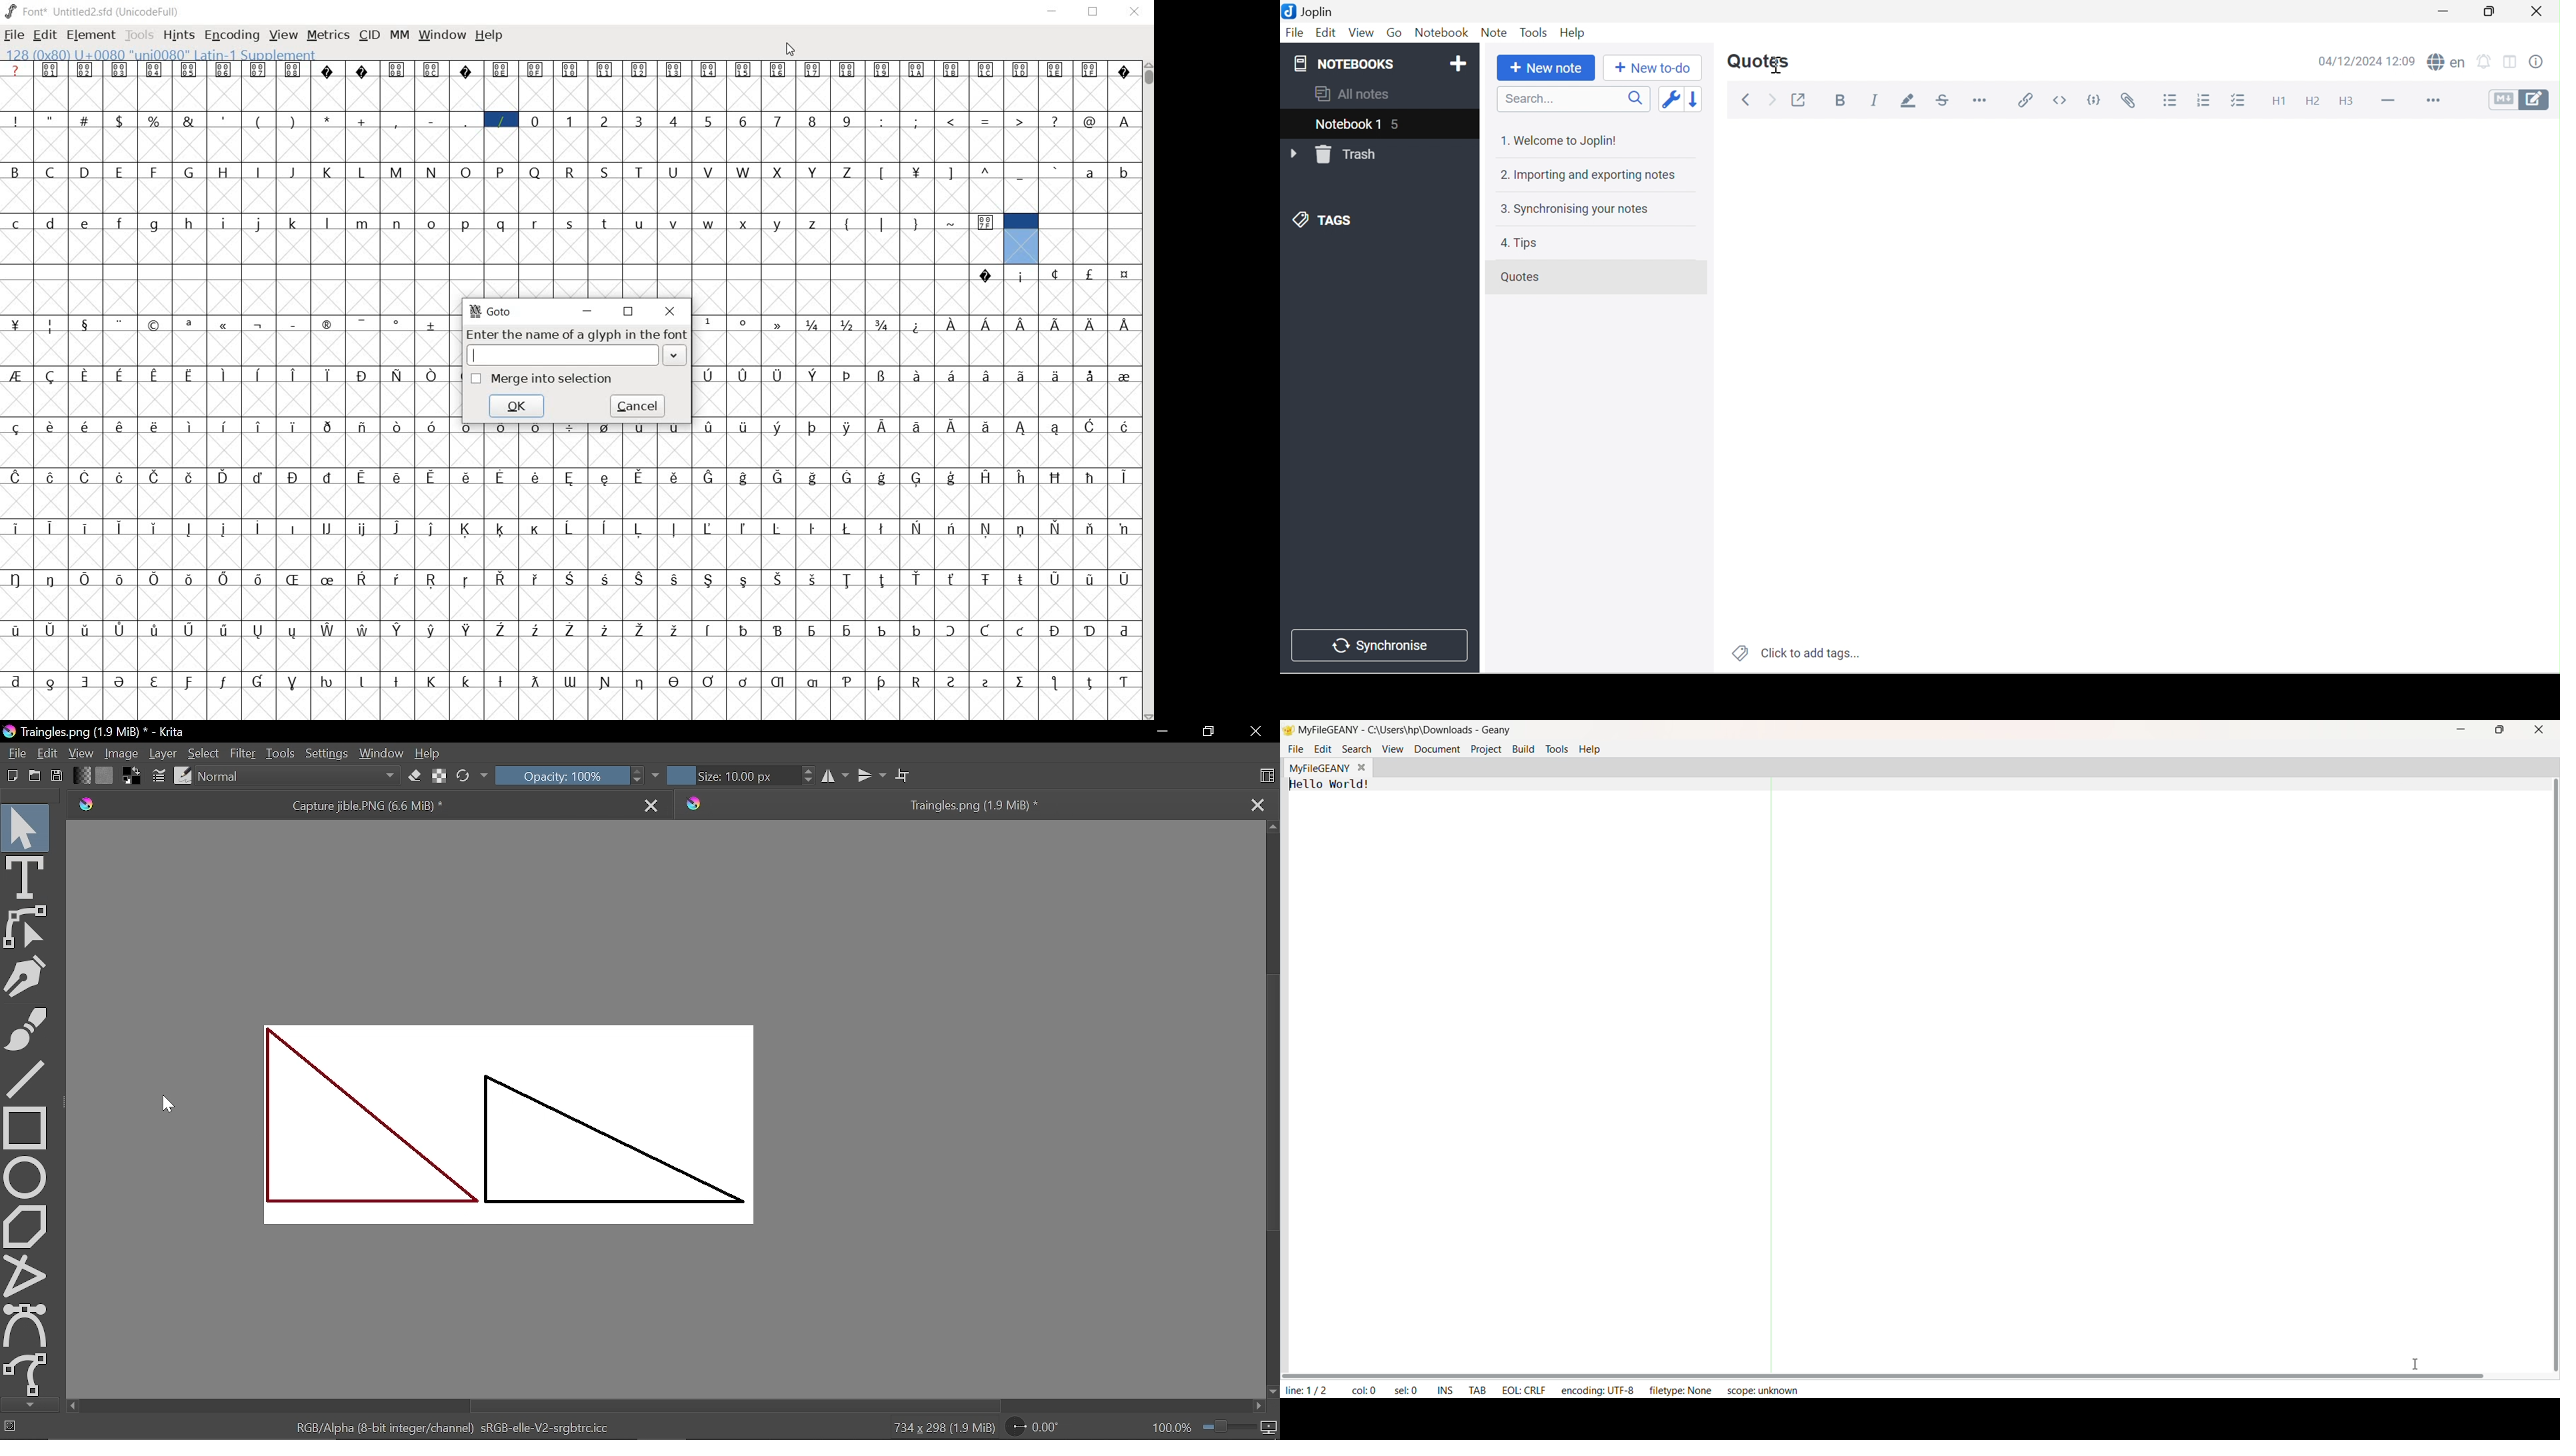 This screenshot has width=2576, height=1456. I want to click on Cursor, so click(1777, 65).